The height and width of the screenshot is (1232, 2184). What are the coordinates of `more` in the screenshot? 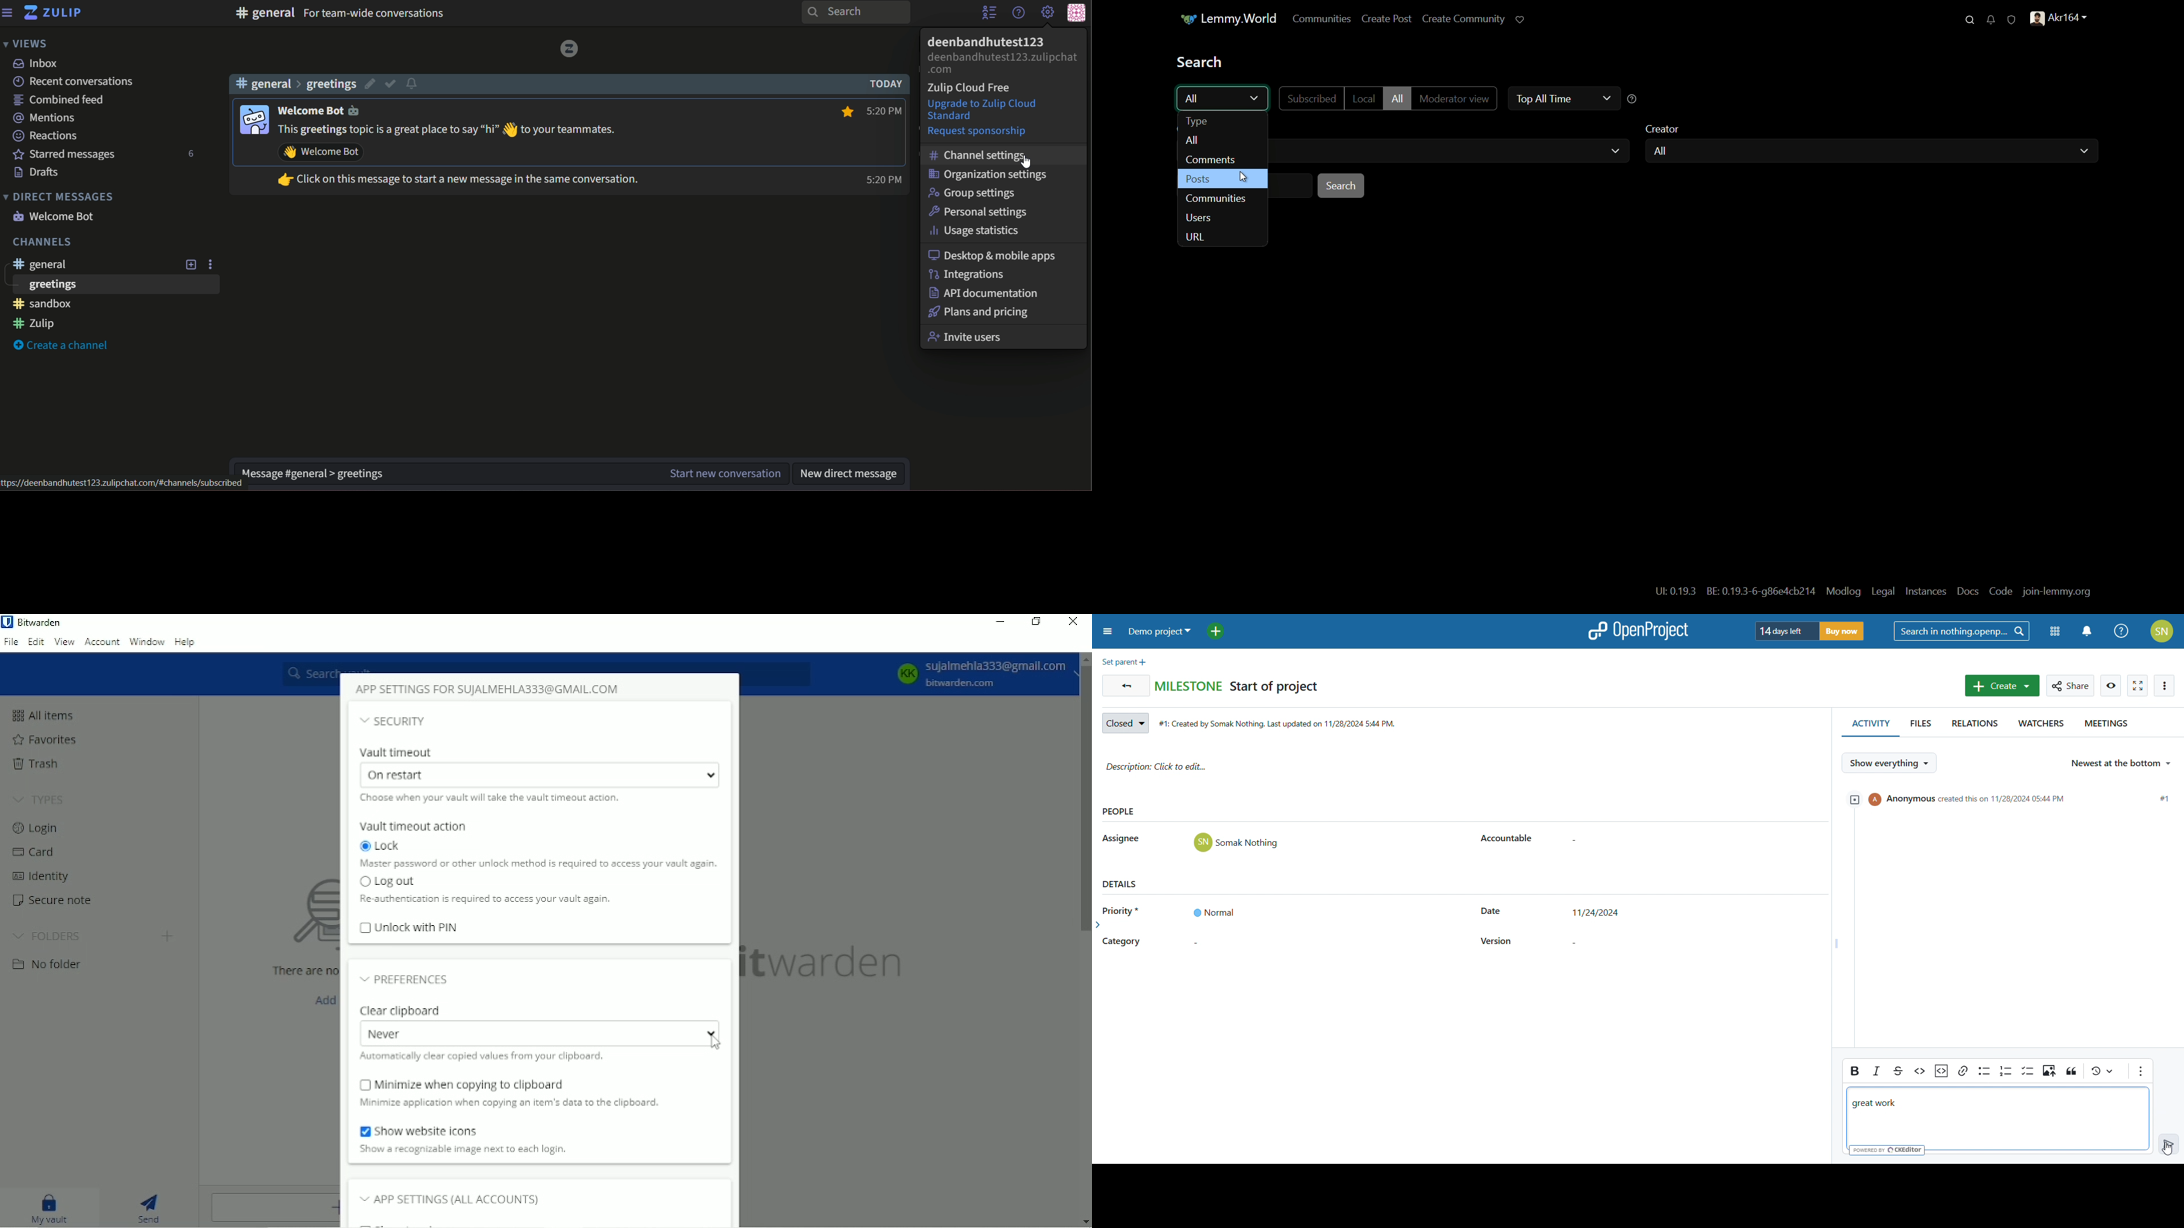 It's located at (2140, 1071).